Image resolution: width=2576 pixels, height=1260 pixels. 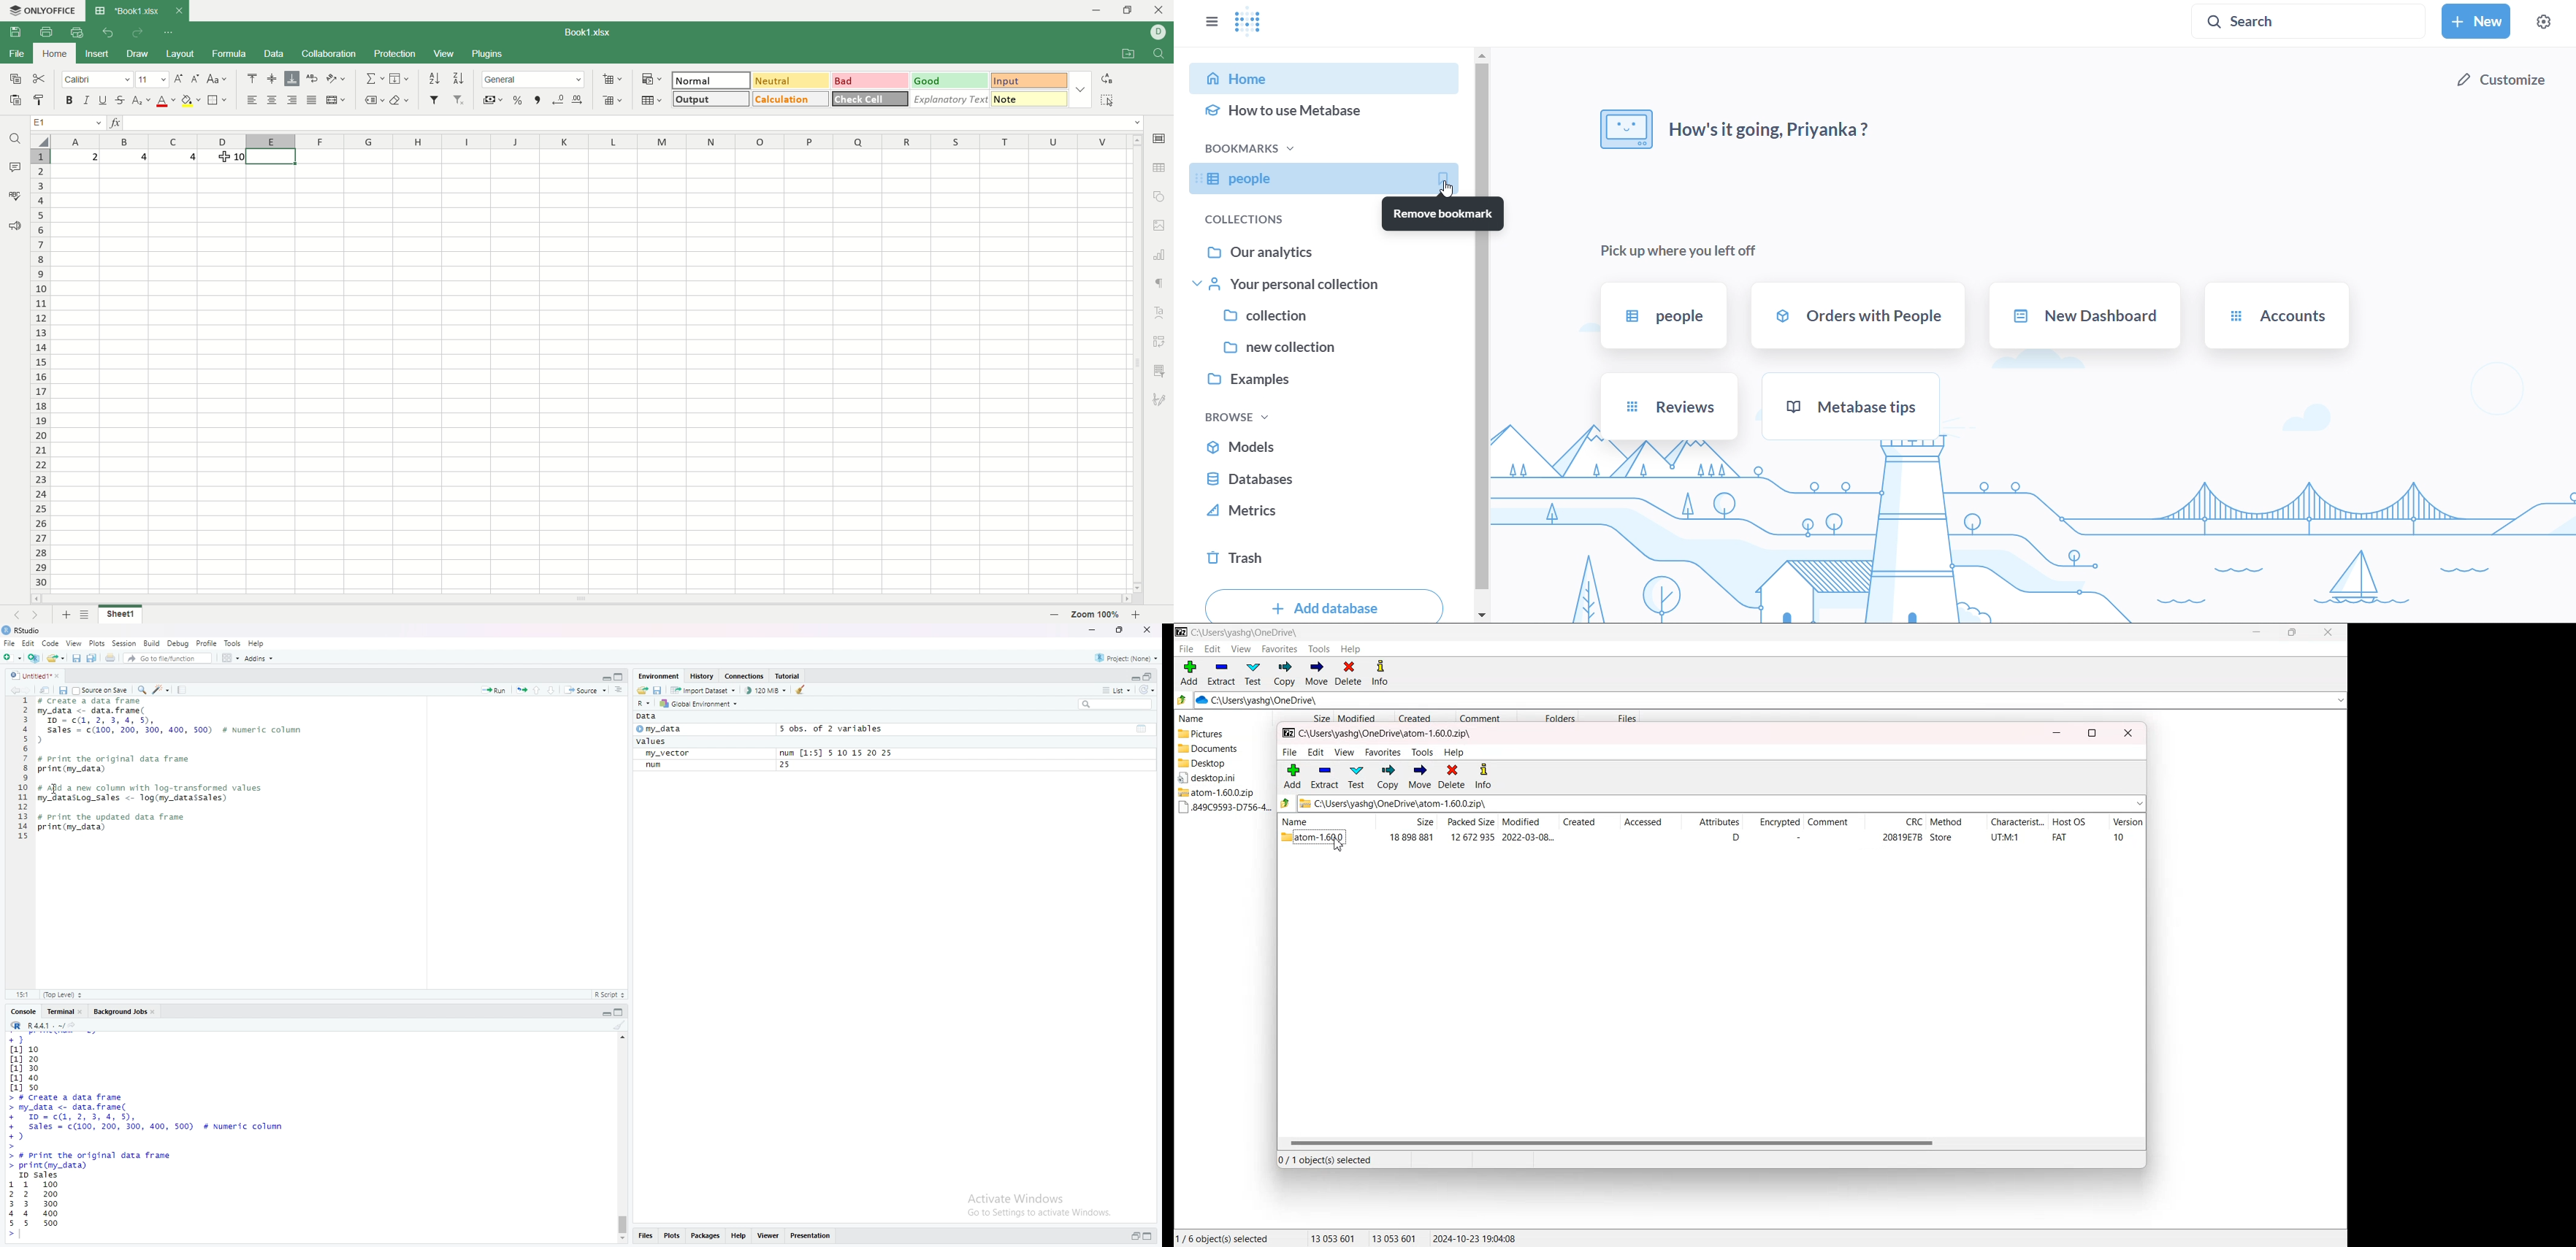 What do you see at coordinates (1236, 415) in the screenshot?
I see `browse` at bounding box center [1236, 415].